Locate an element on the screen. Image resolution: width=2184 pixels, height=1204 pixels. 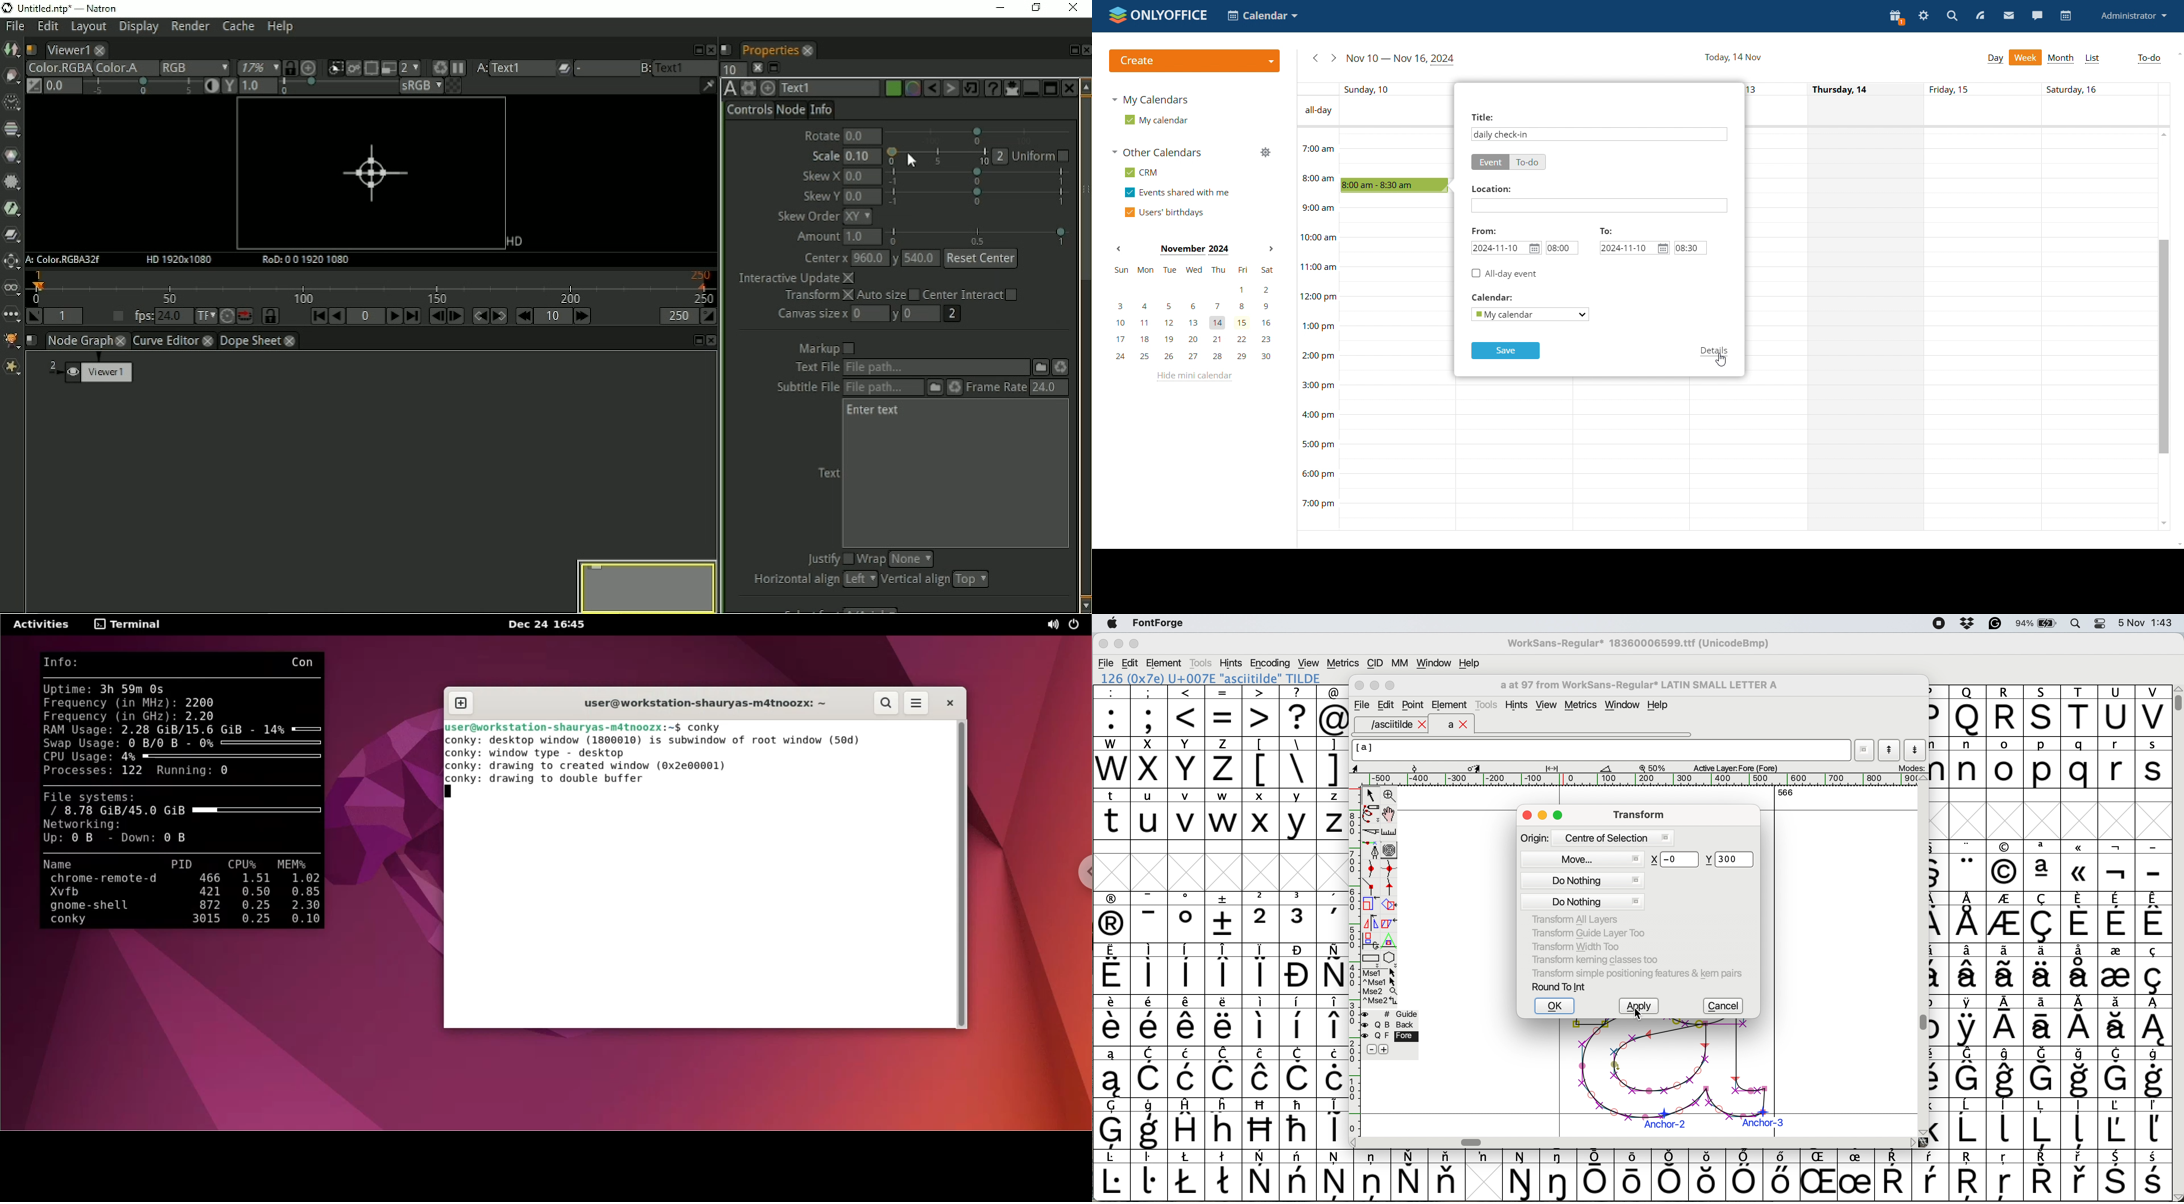
symbol is located at coordinates (1261, 1020).